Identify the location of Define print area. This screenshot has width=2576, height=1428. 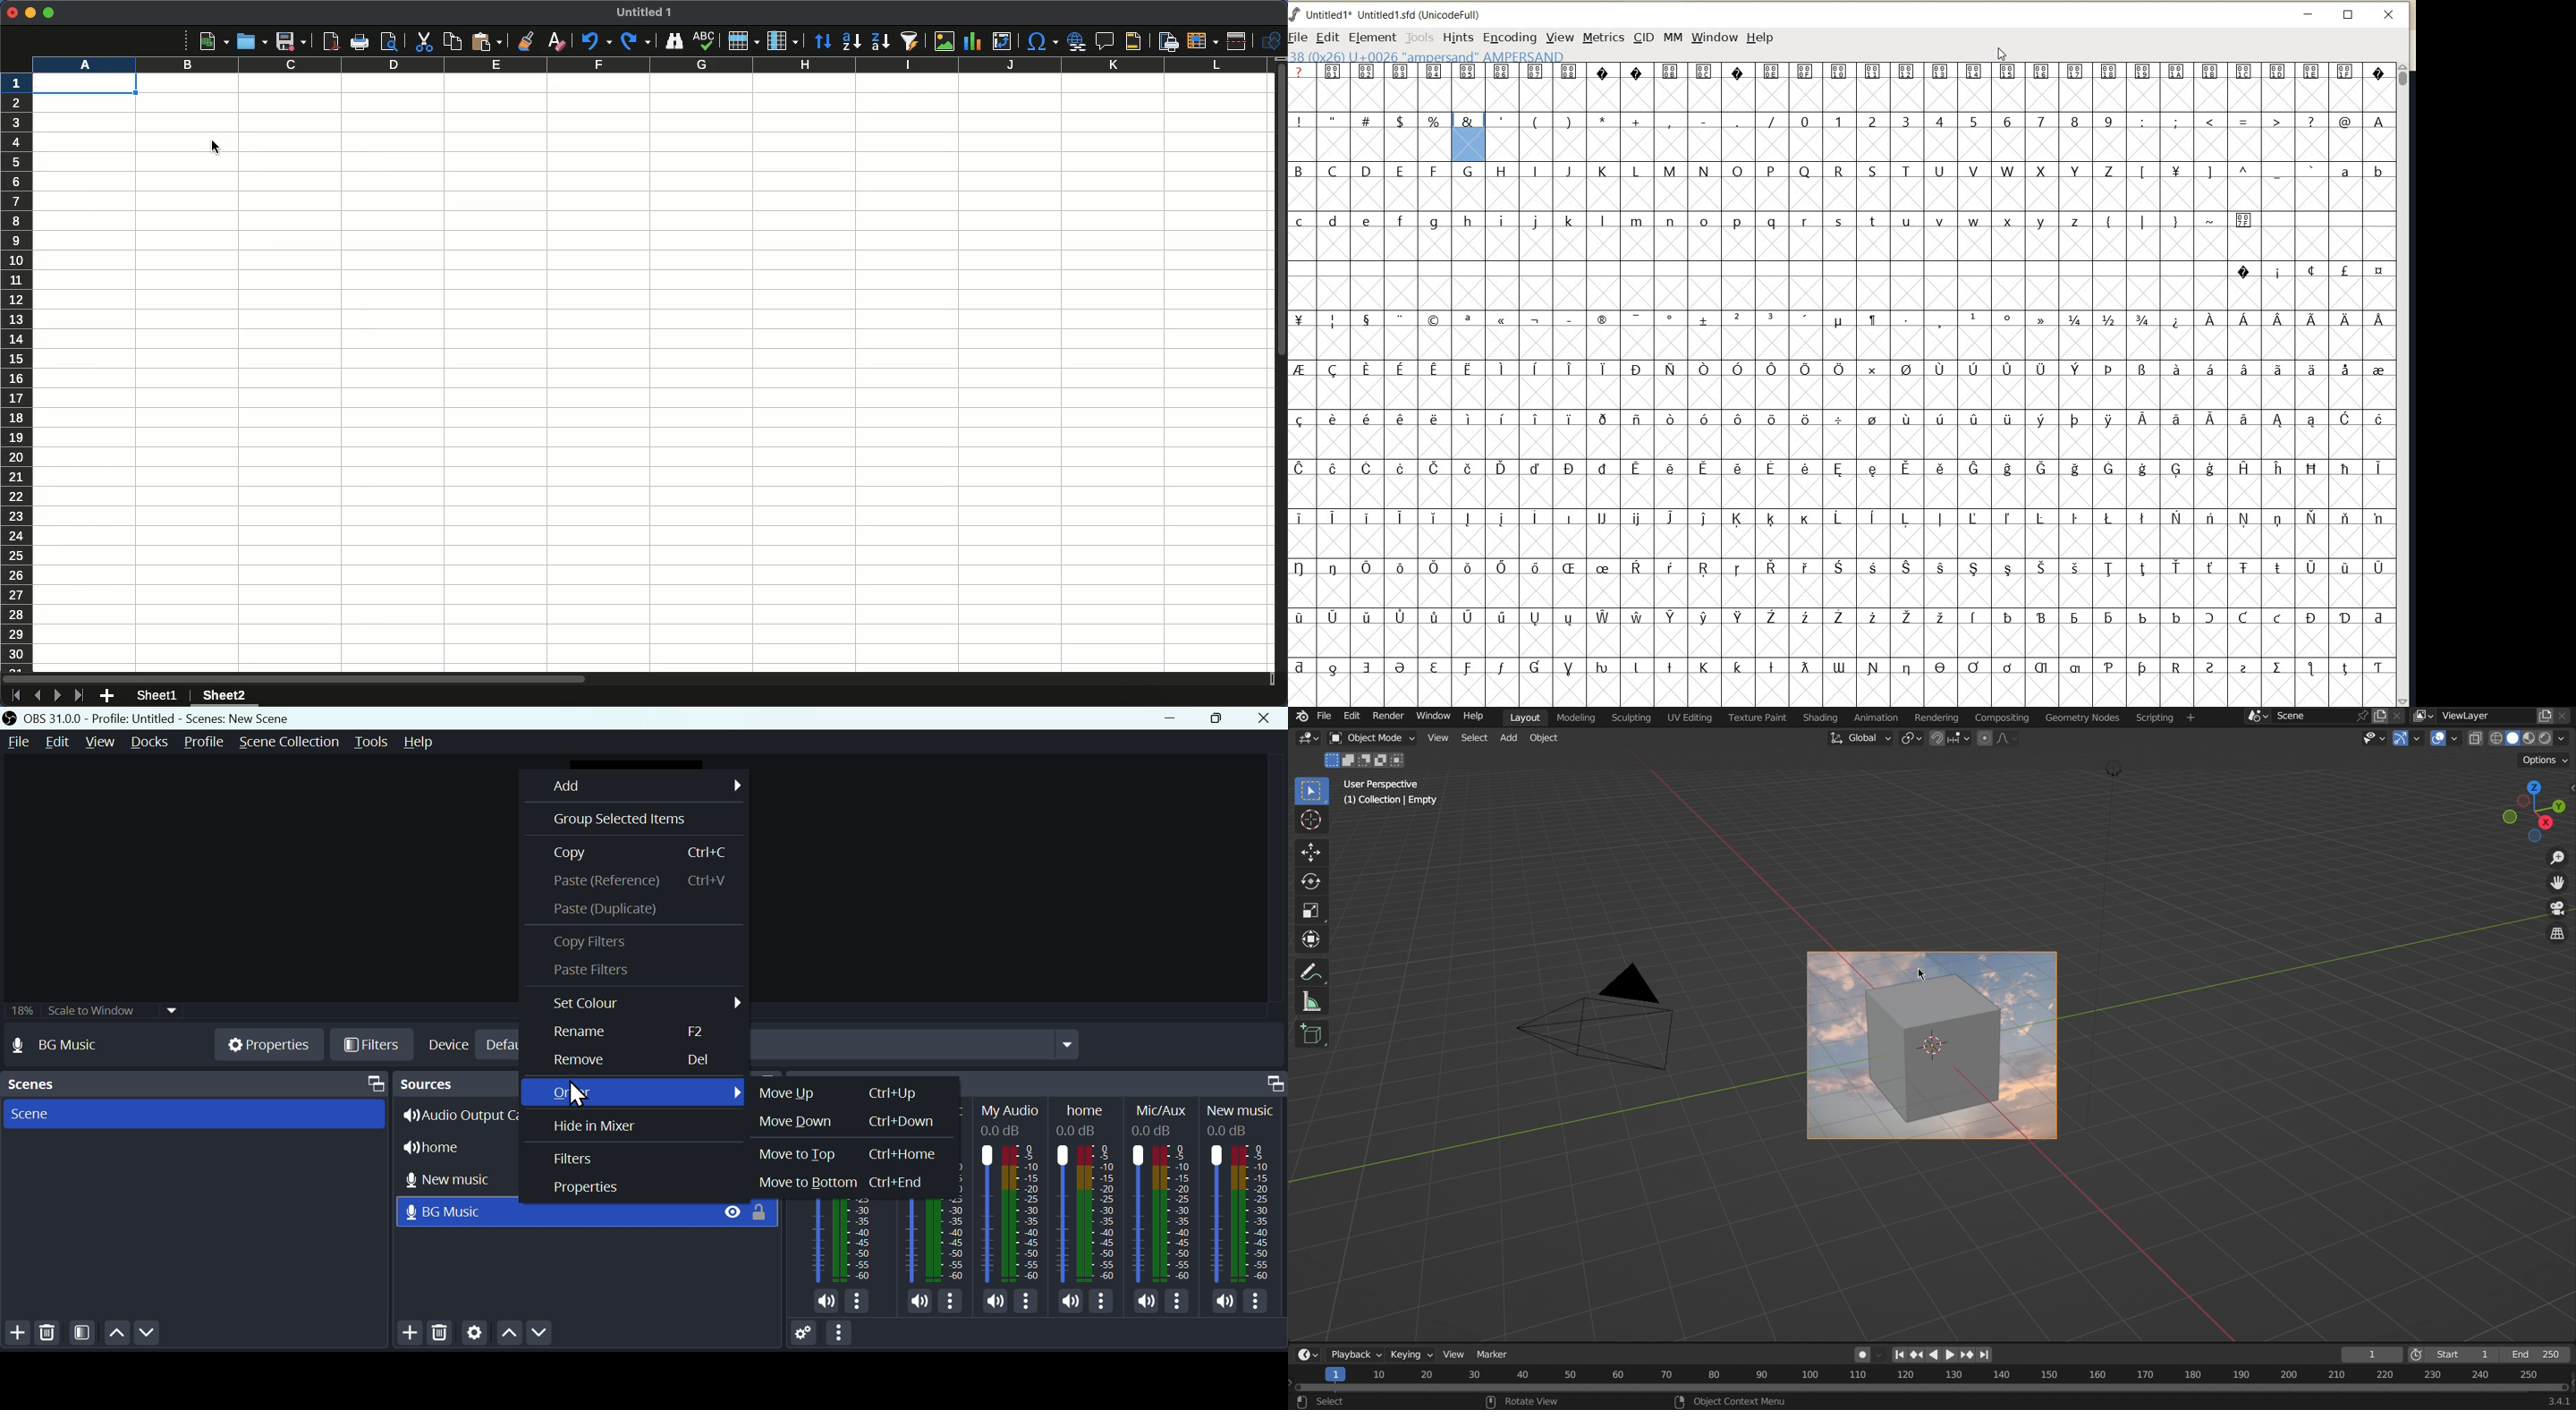
(1167, 42).